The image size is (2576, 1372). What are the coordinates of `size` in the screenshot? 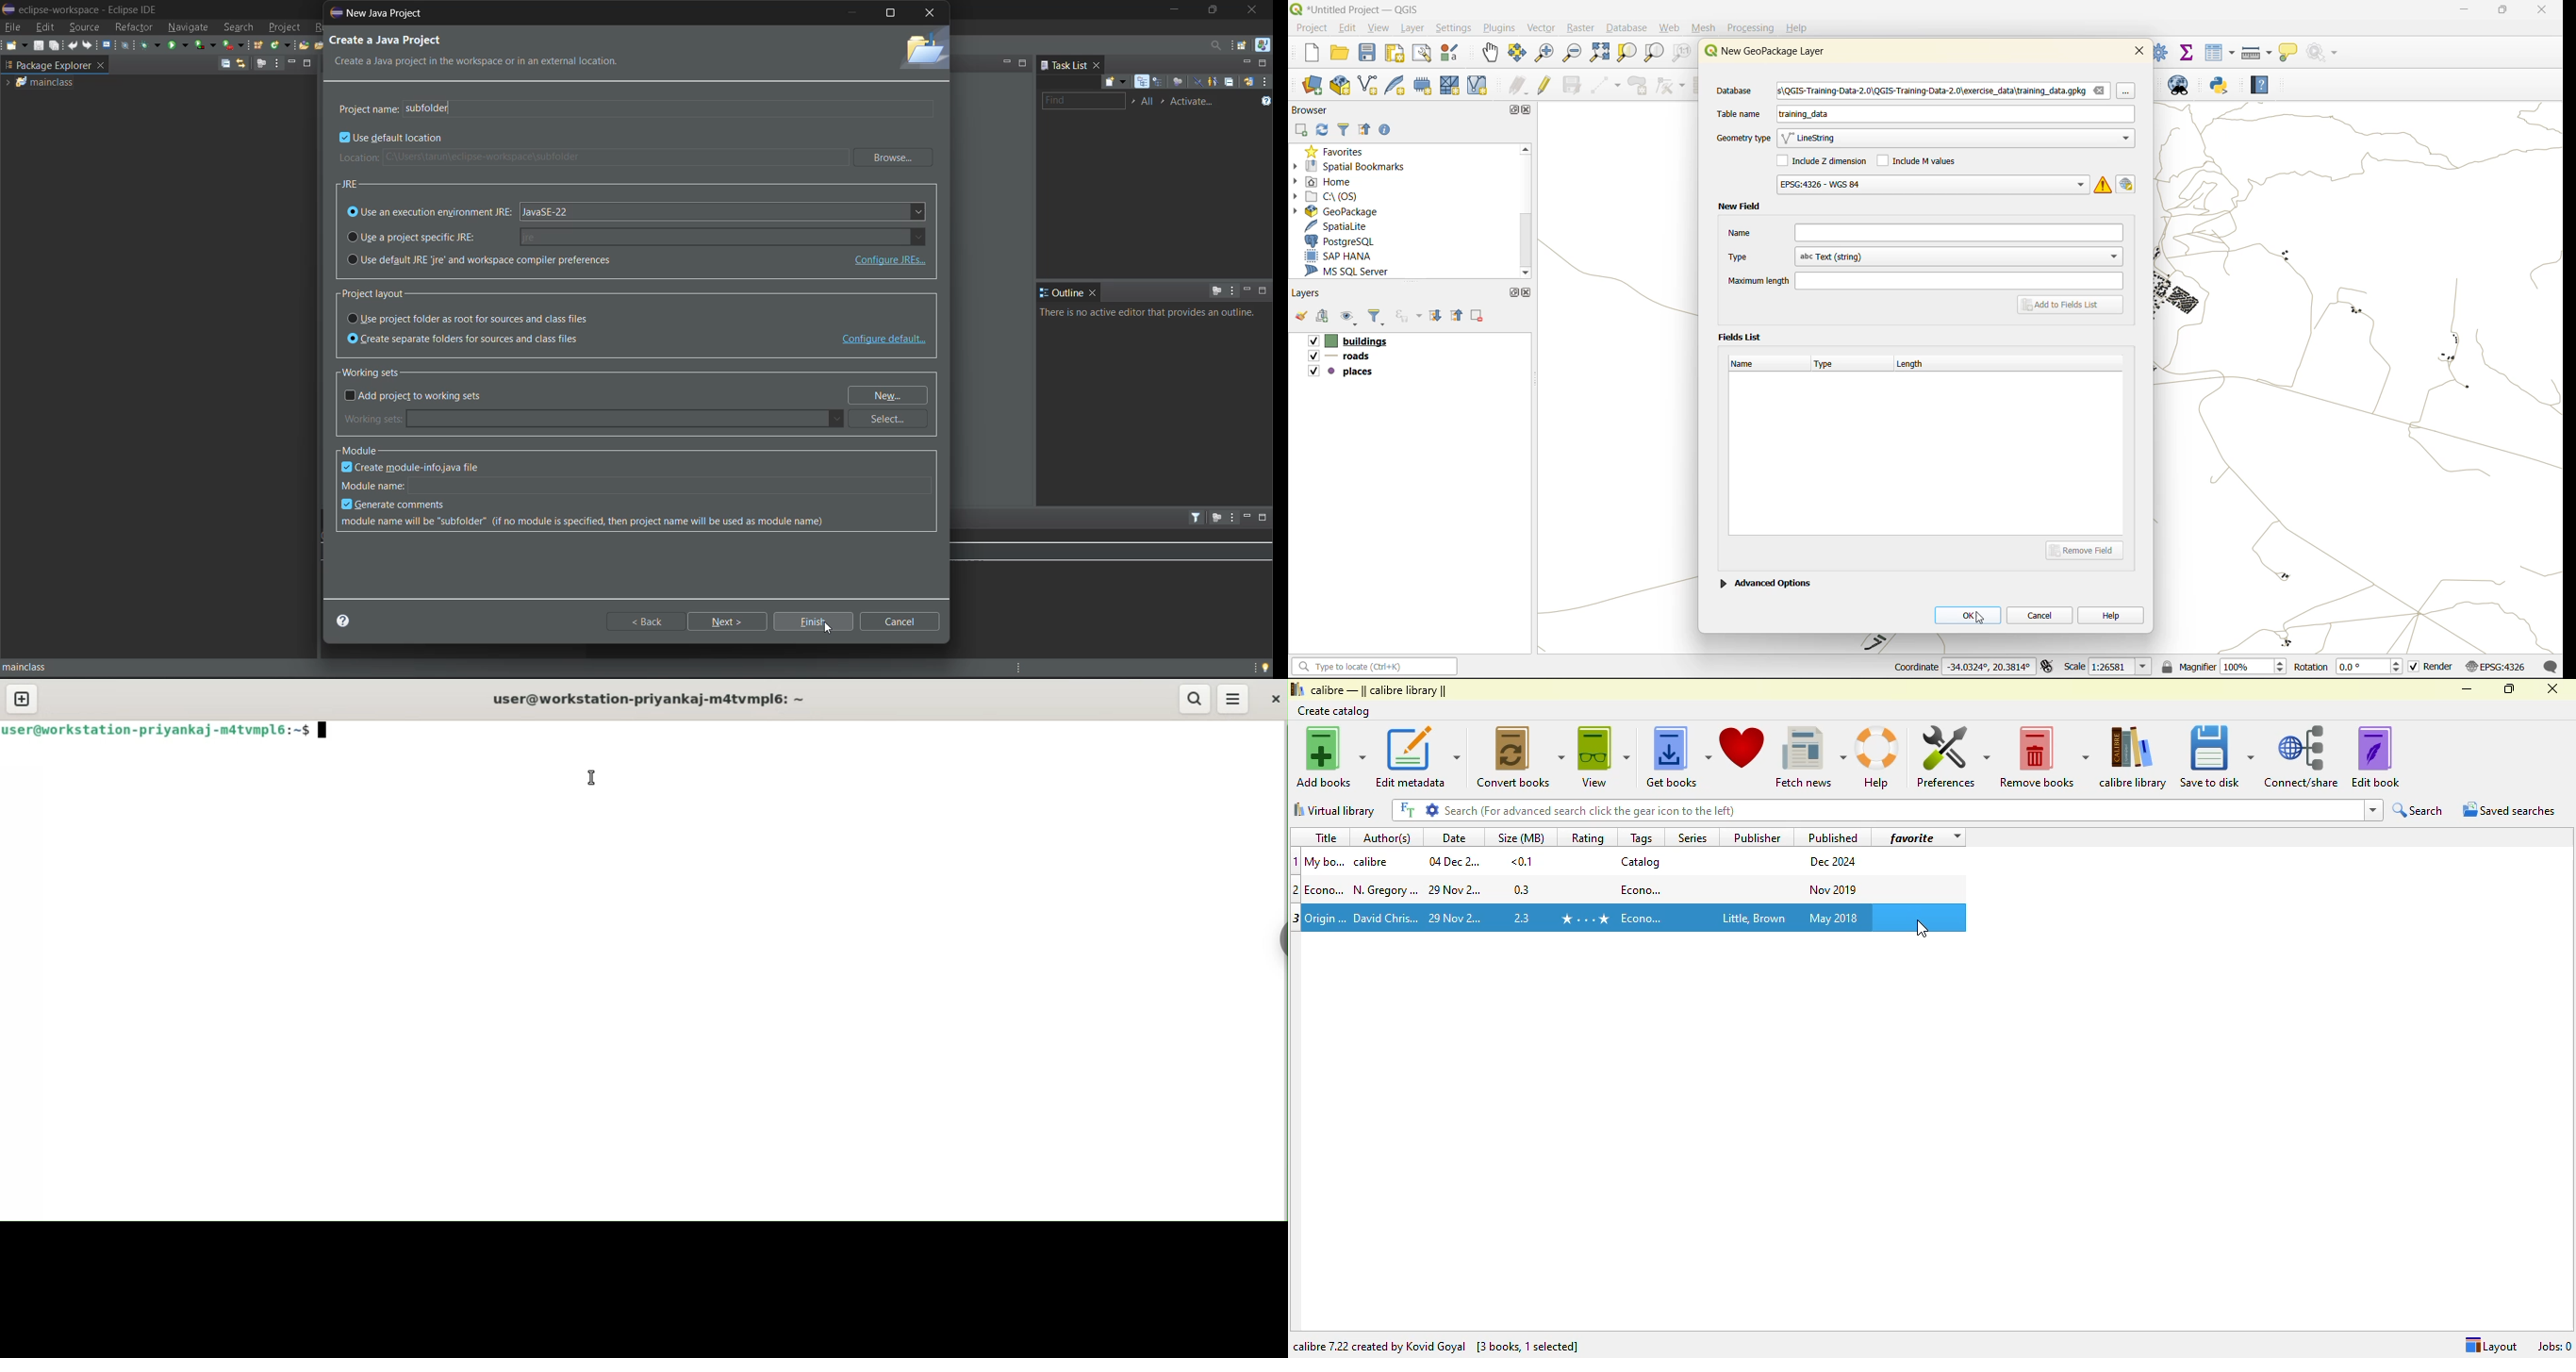 It's located at (1524, 916).